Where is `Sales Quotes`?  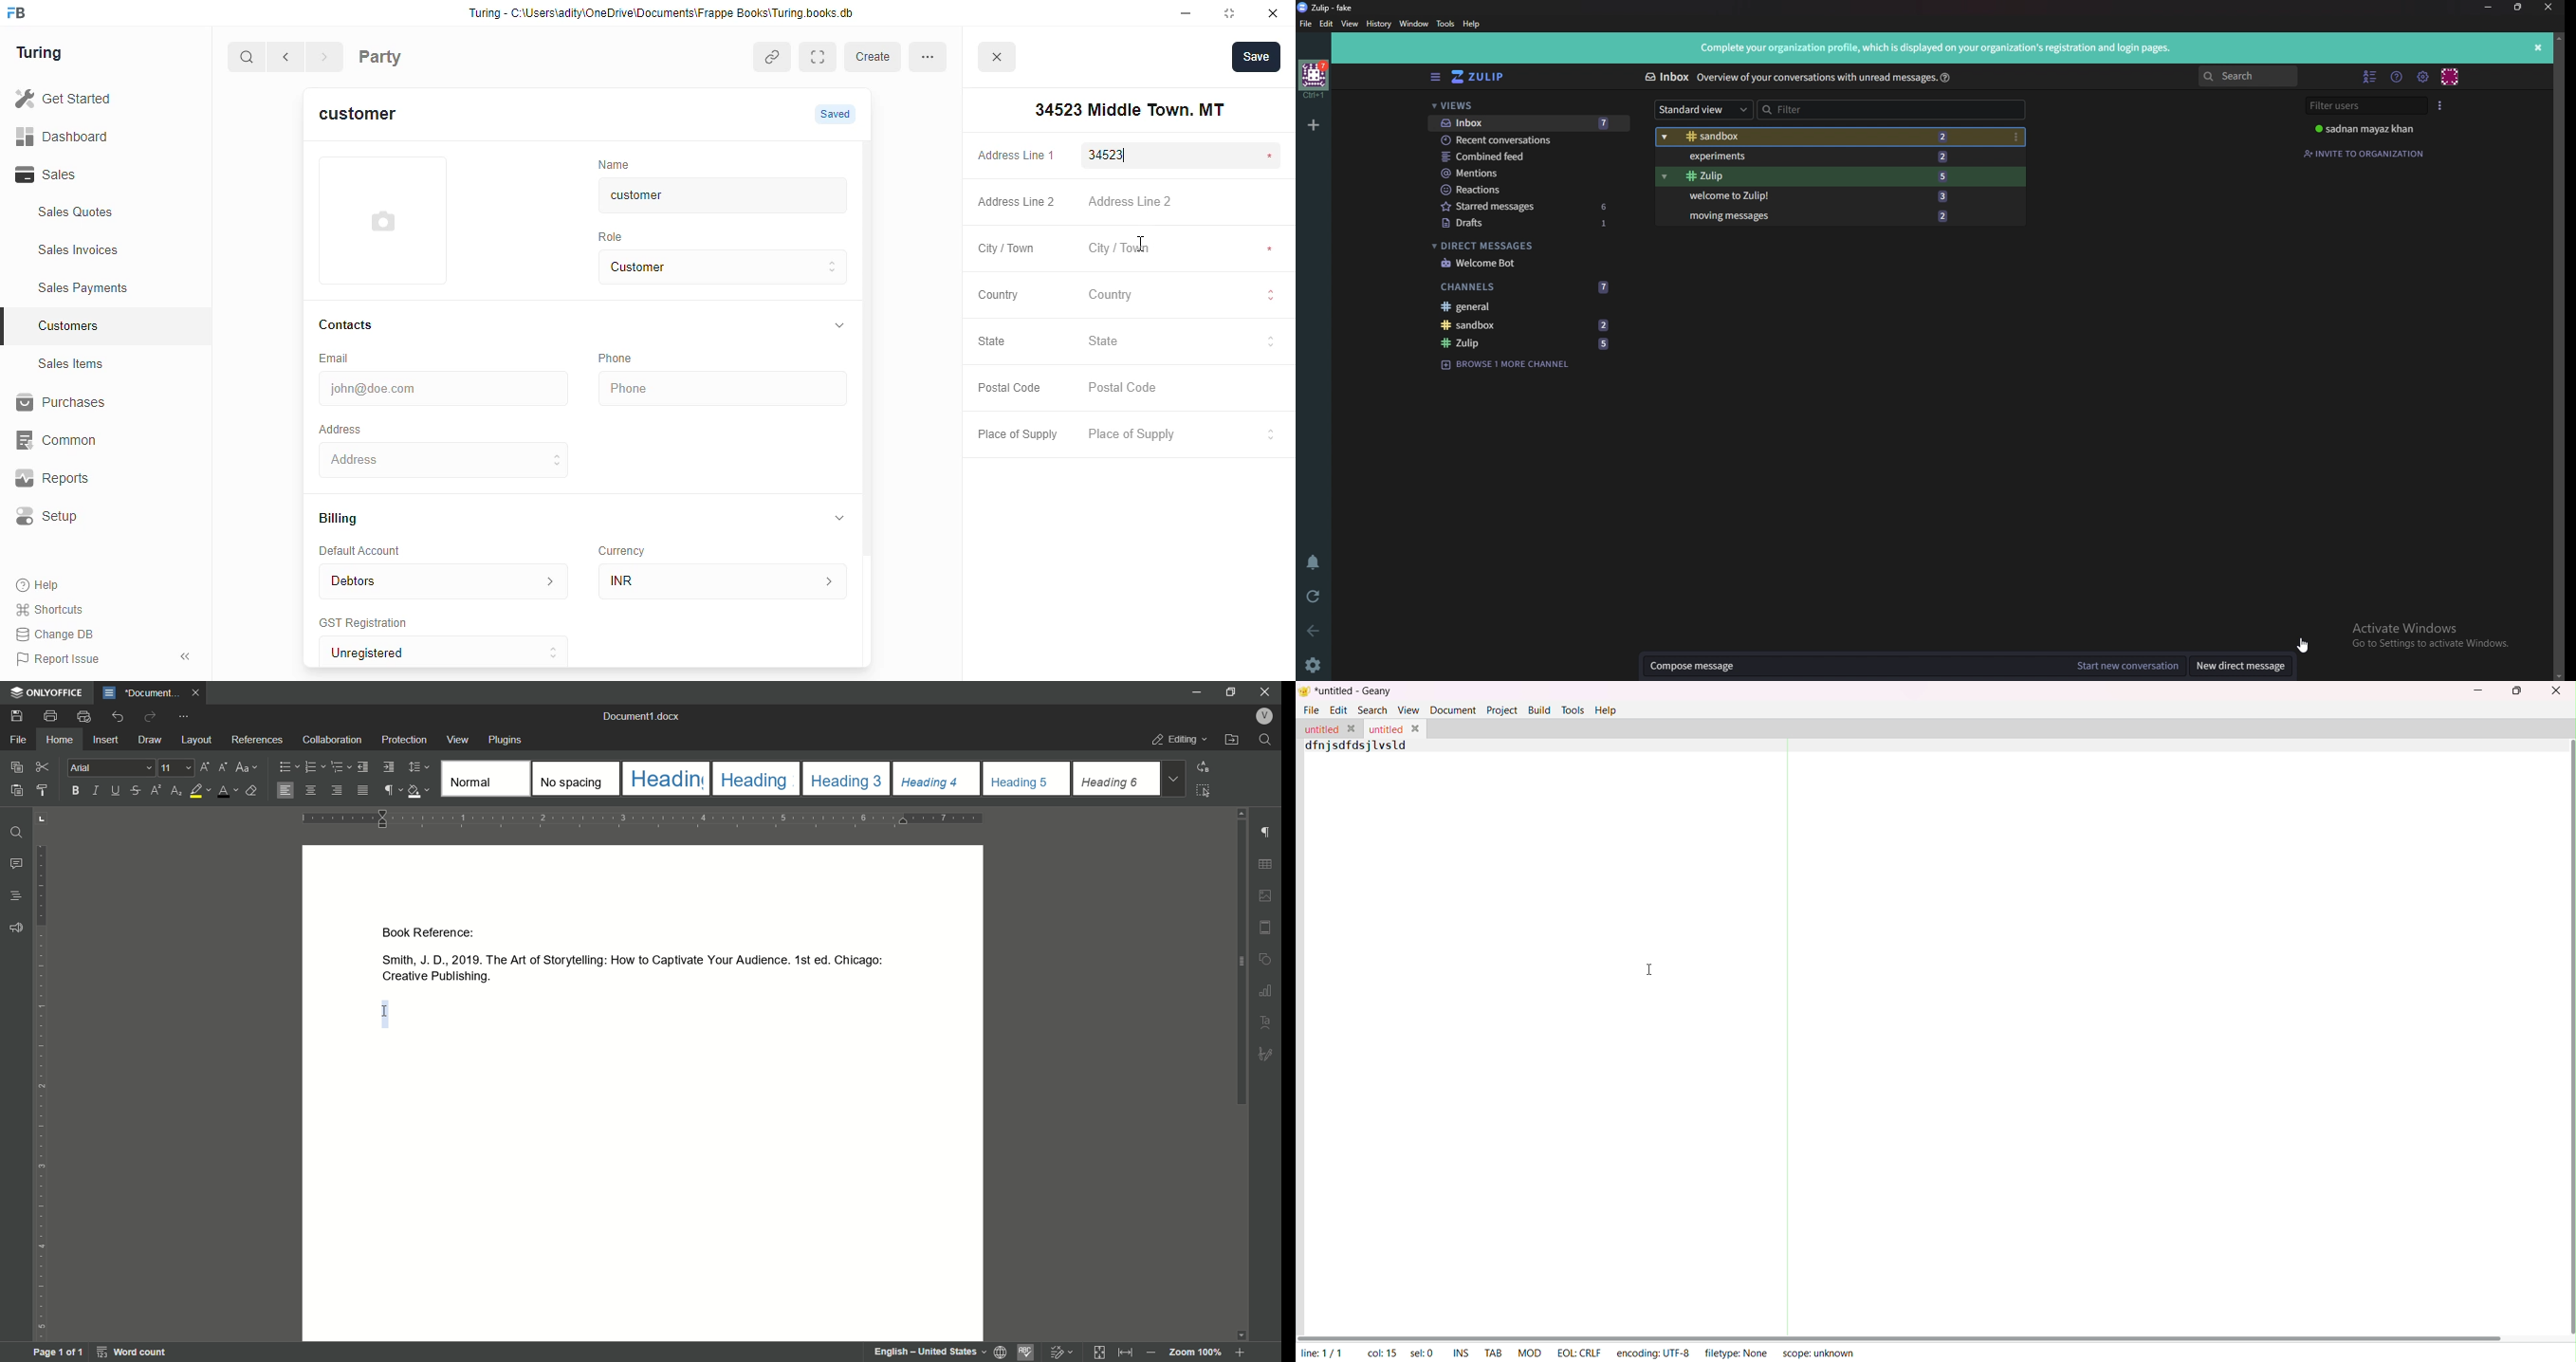
Sales Quotes is located at coordinates (101, 214).